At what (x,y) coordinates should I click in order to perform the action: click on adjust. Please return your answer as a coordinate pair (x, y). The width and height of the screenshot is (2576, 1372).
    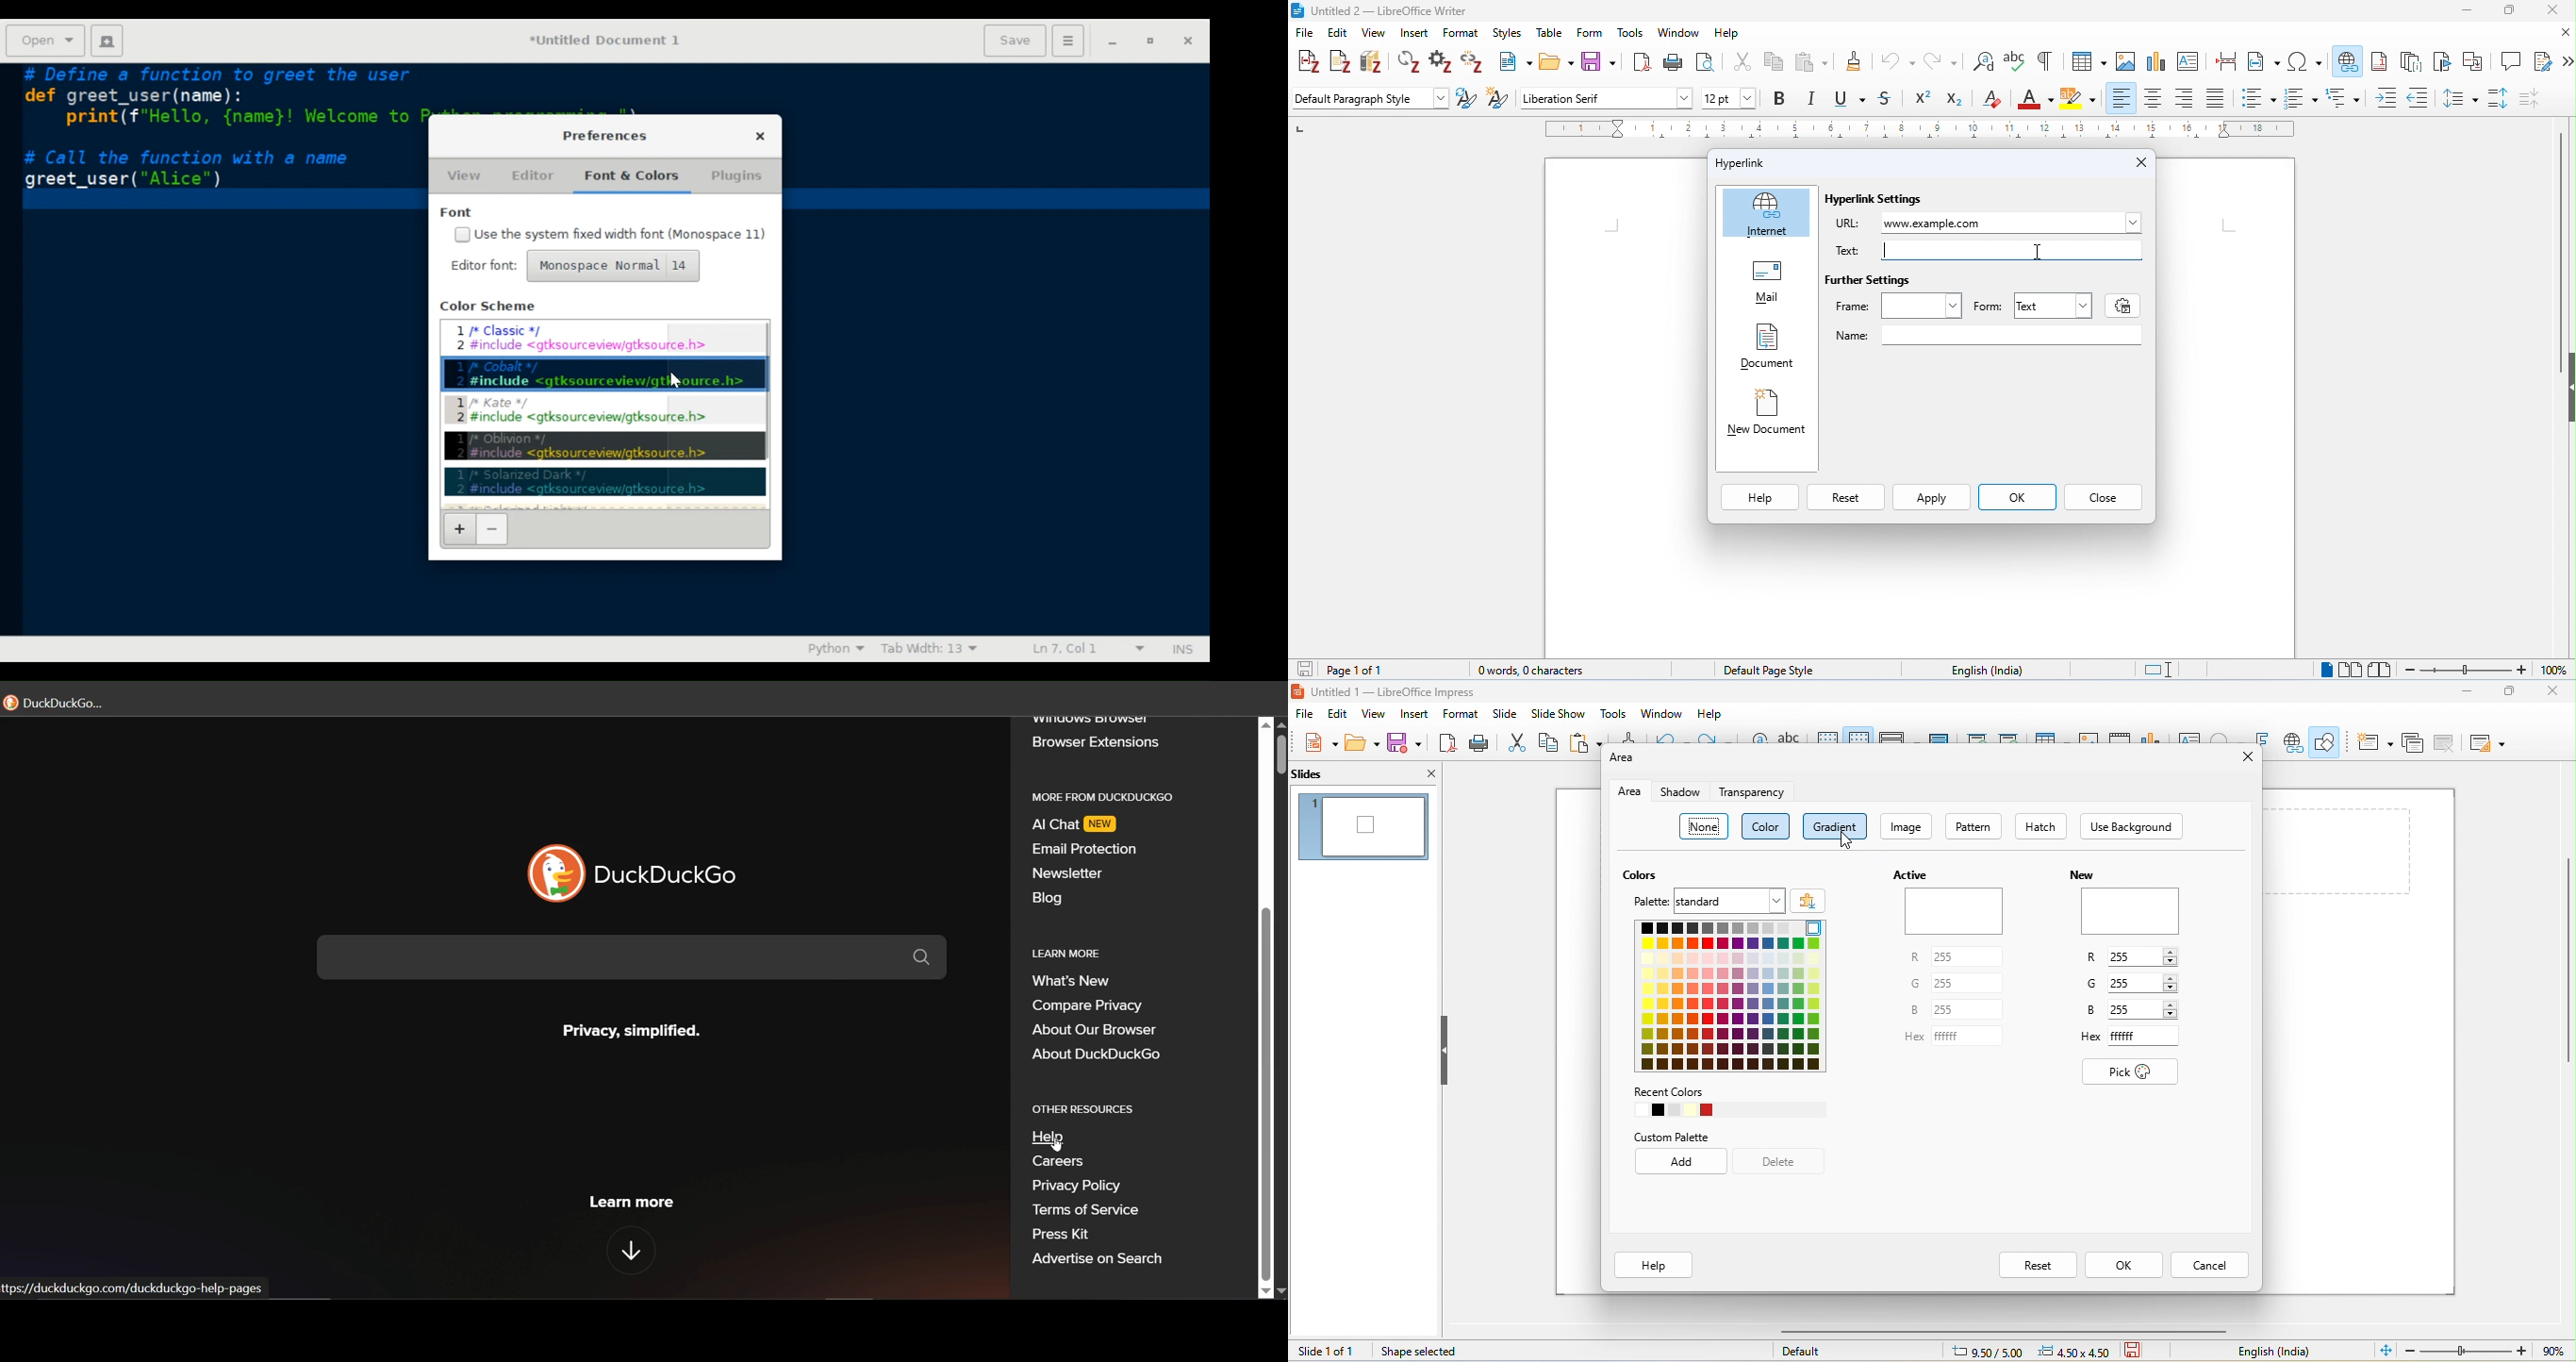
    Looking at the image, I should click on (2180, 981).